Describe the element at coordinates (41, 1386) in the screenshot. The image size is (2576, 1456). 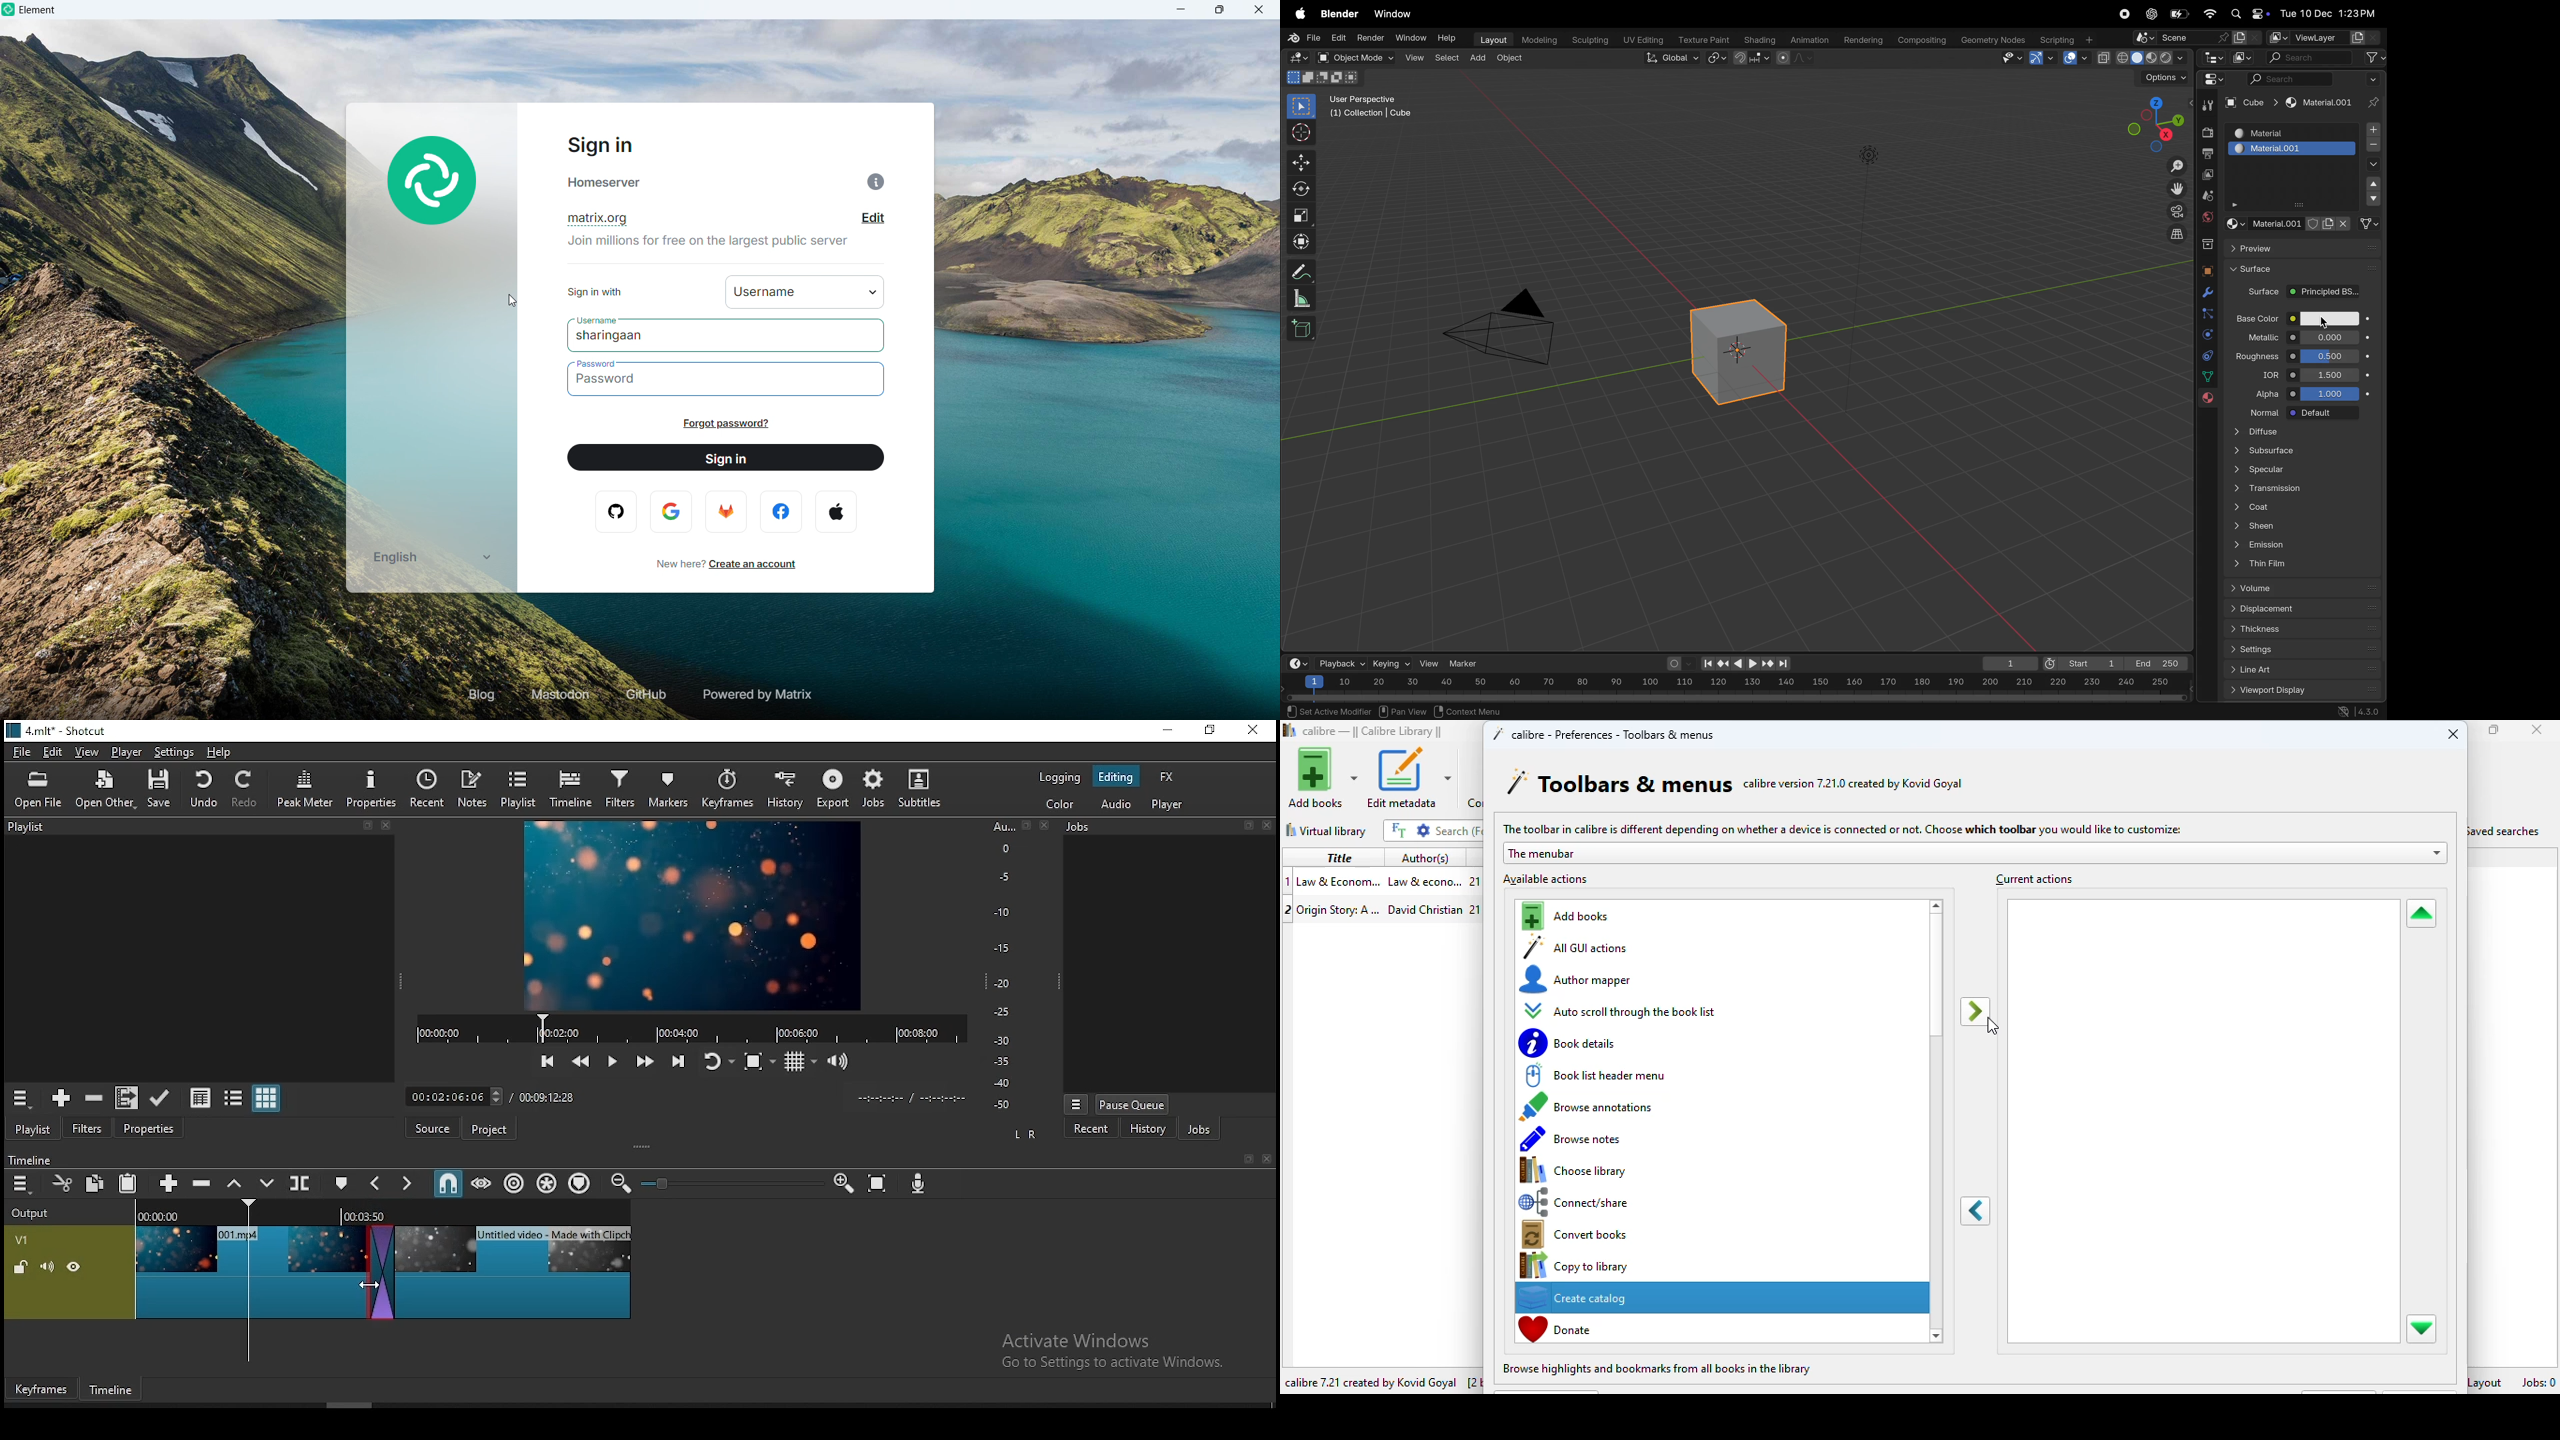
I see `keyframes` at that location.